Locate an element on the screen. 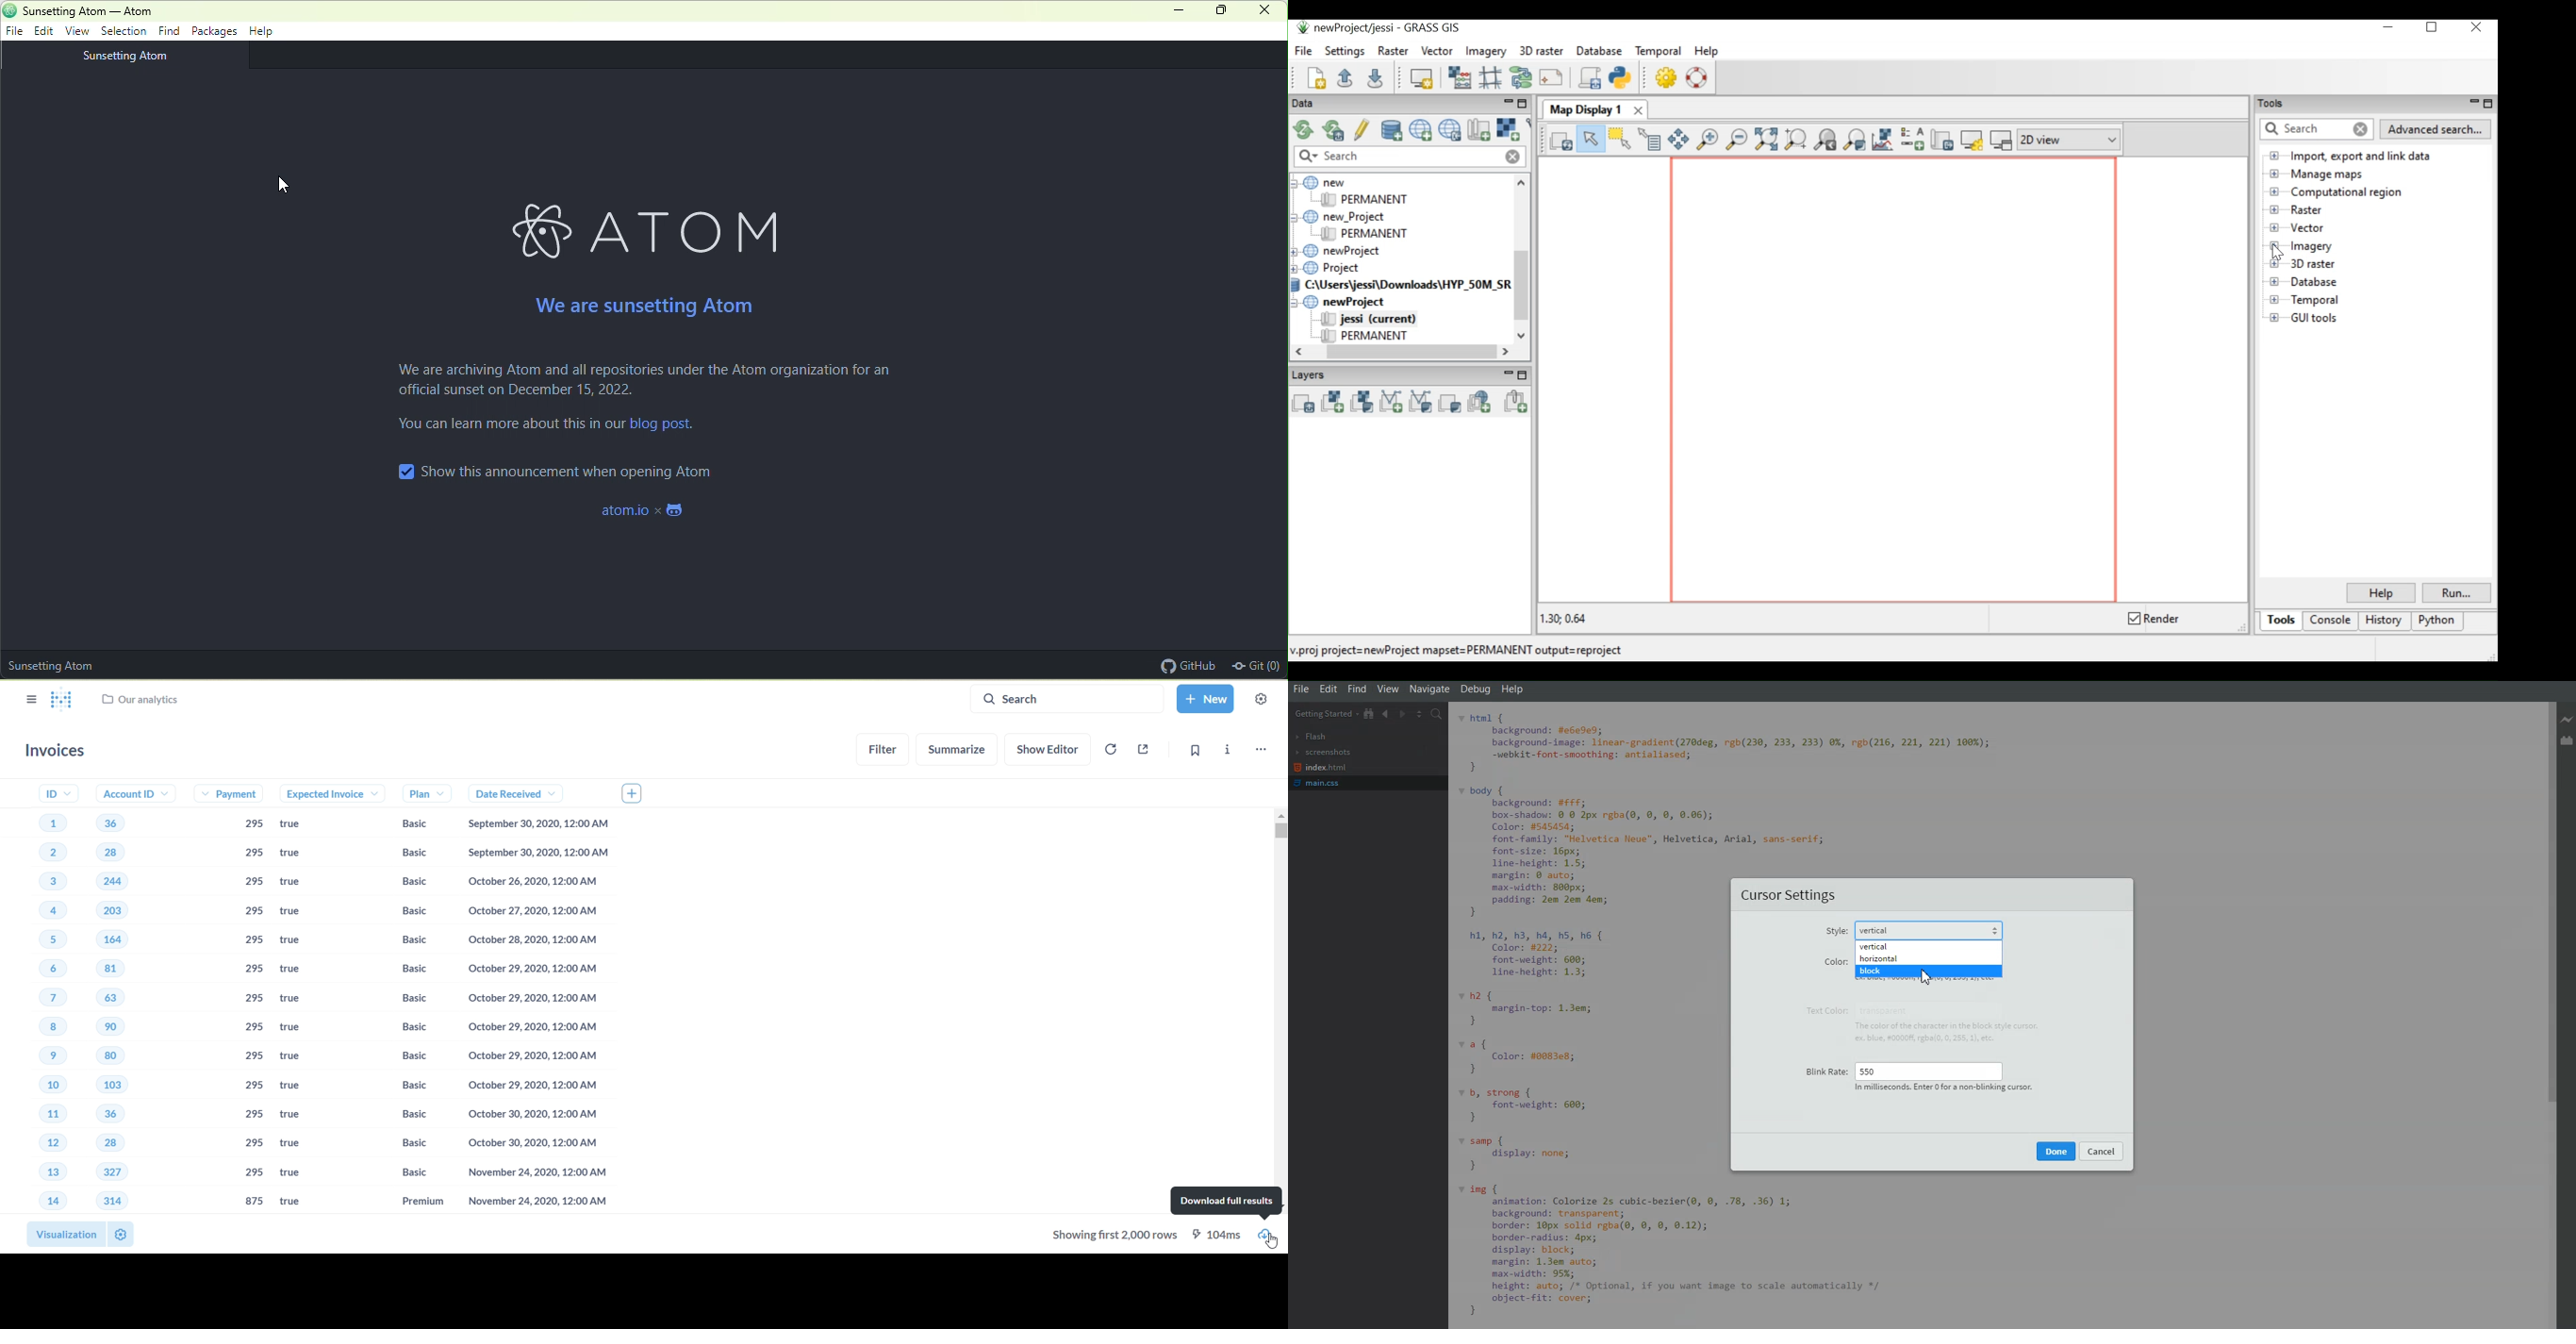 This screenshot has width=2576, height=1344. cursor is located at coordinates (1272, 1244).